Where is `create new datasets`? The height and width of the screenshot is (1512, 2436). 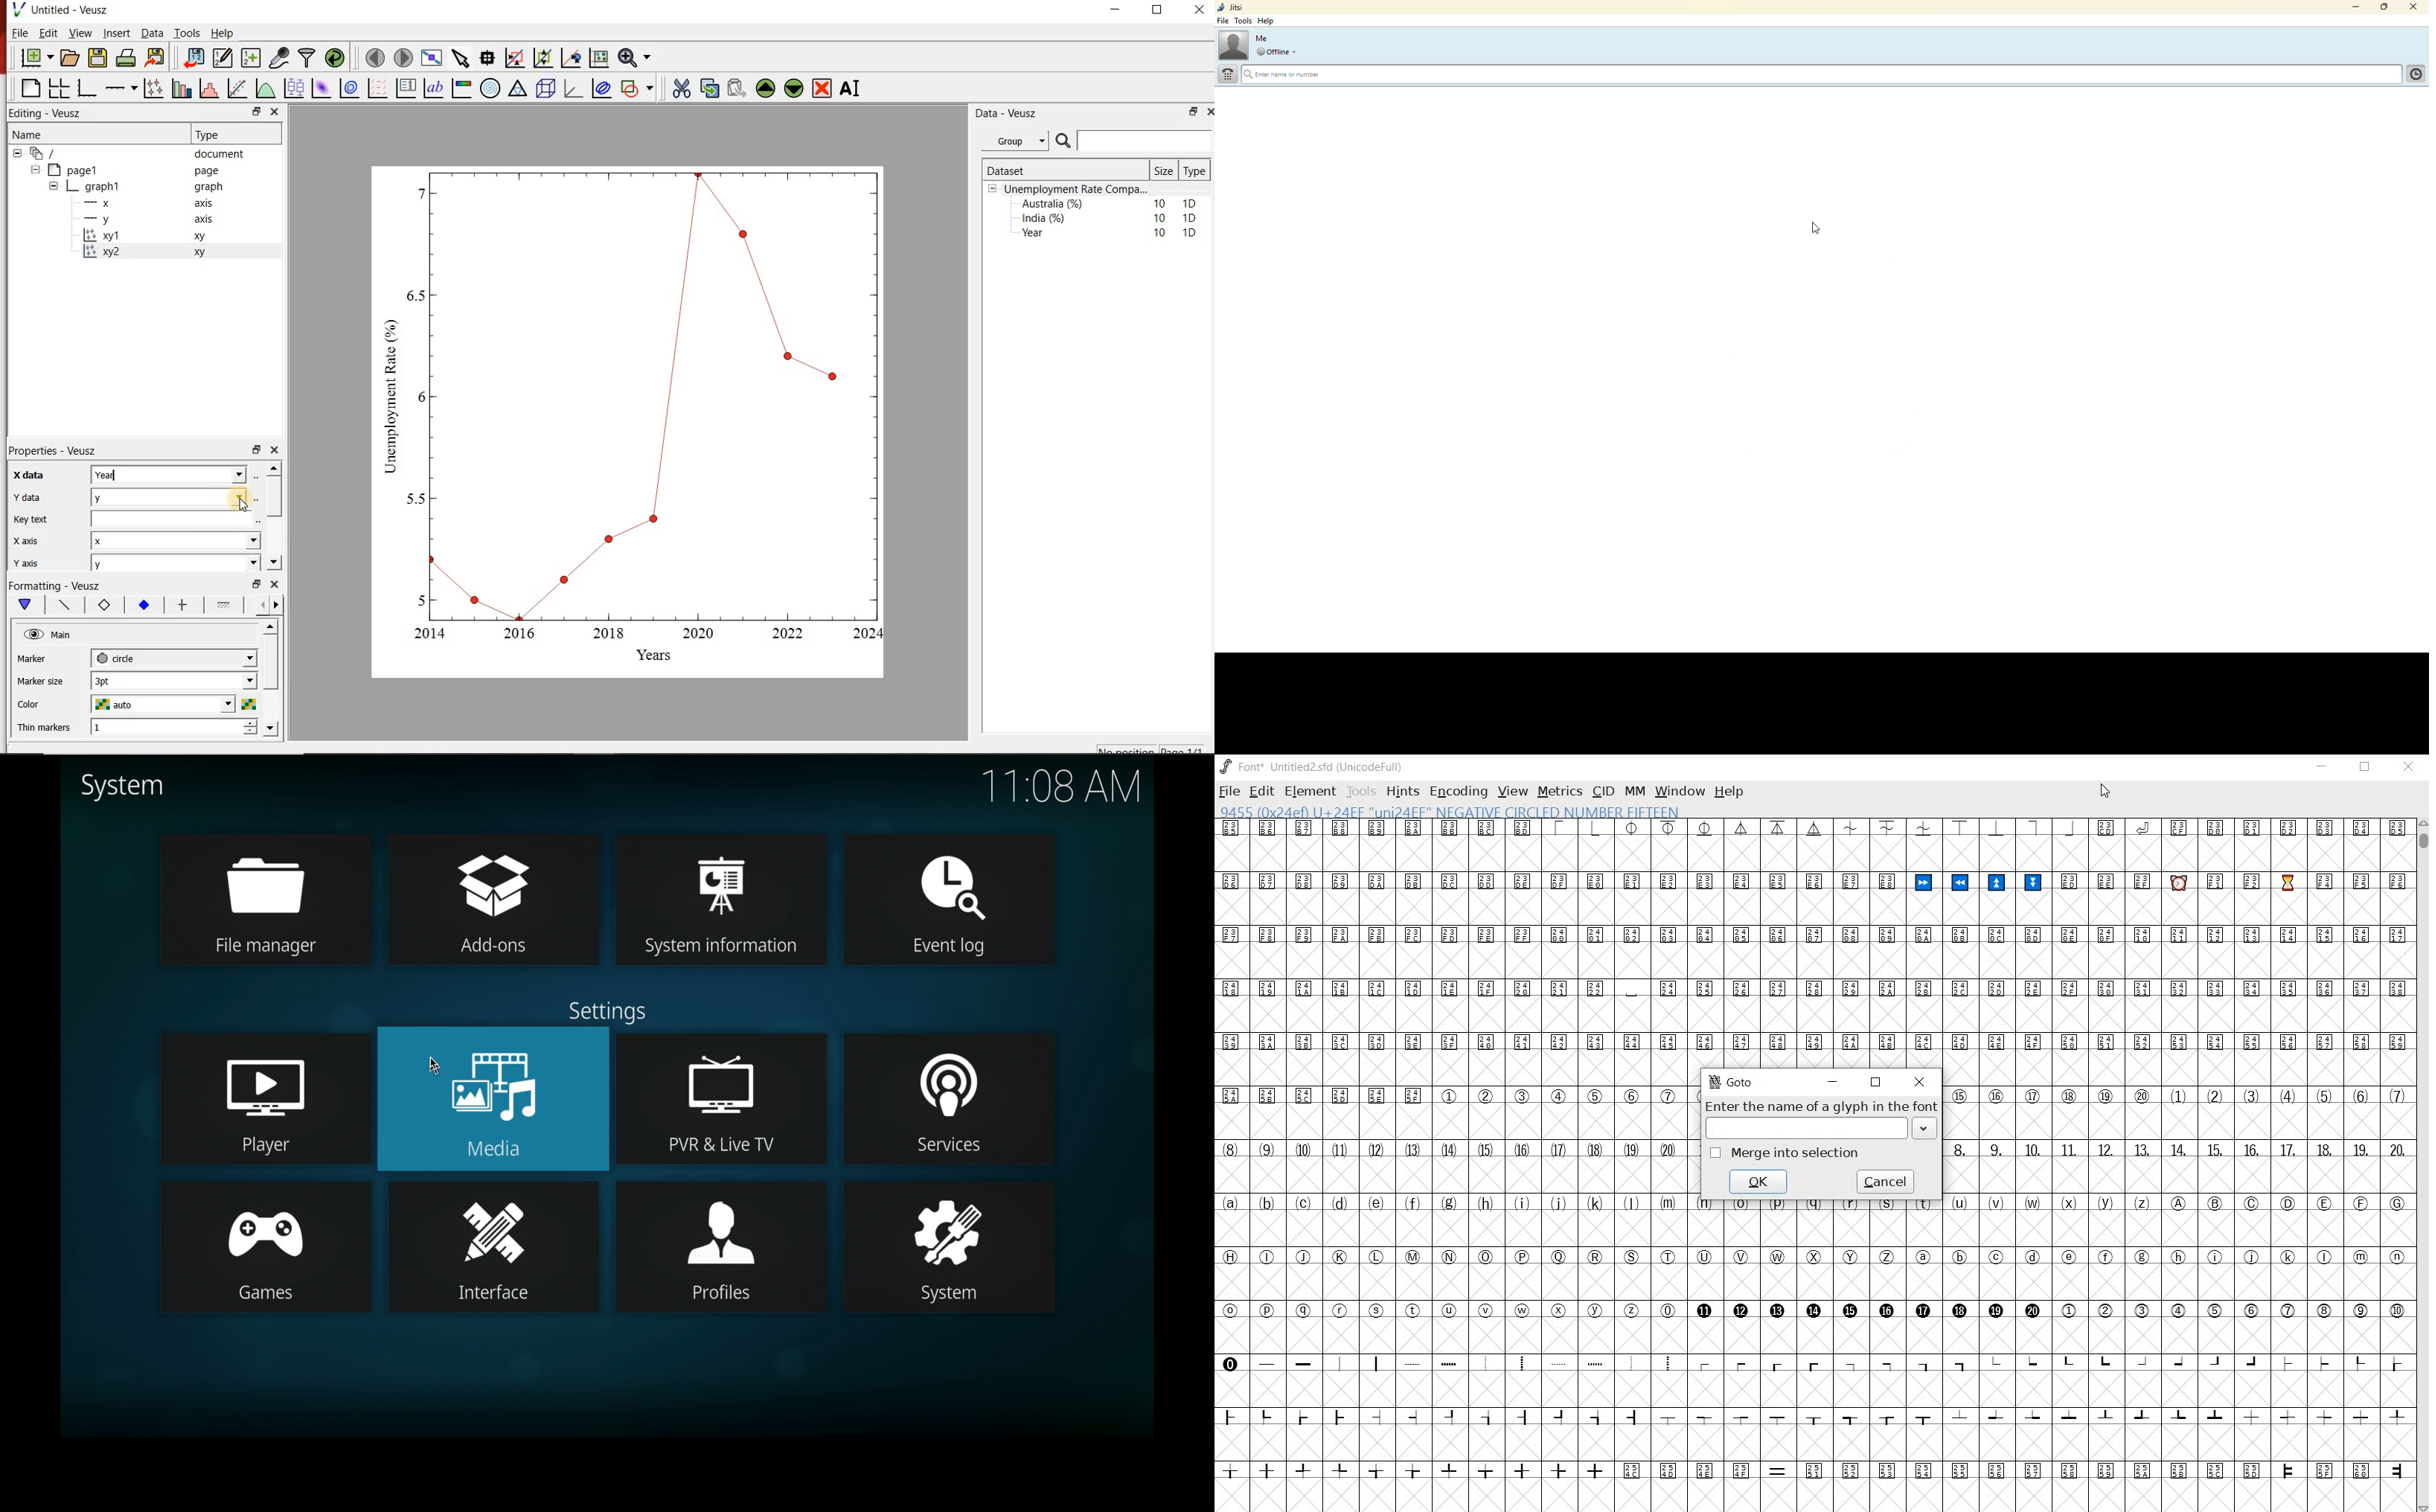 create new datasets is located at coordinates (250, 59).